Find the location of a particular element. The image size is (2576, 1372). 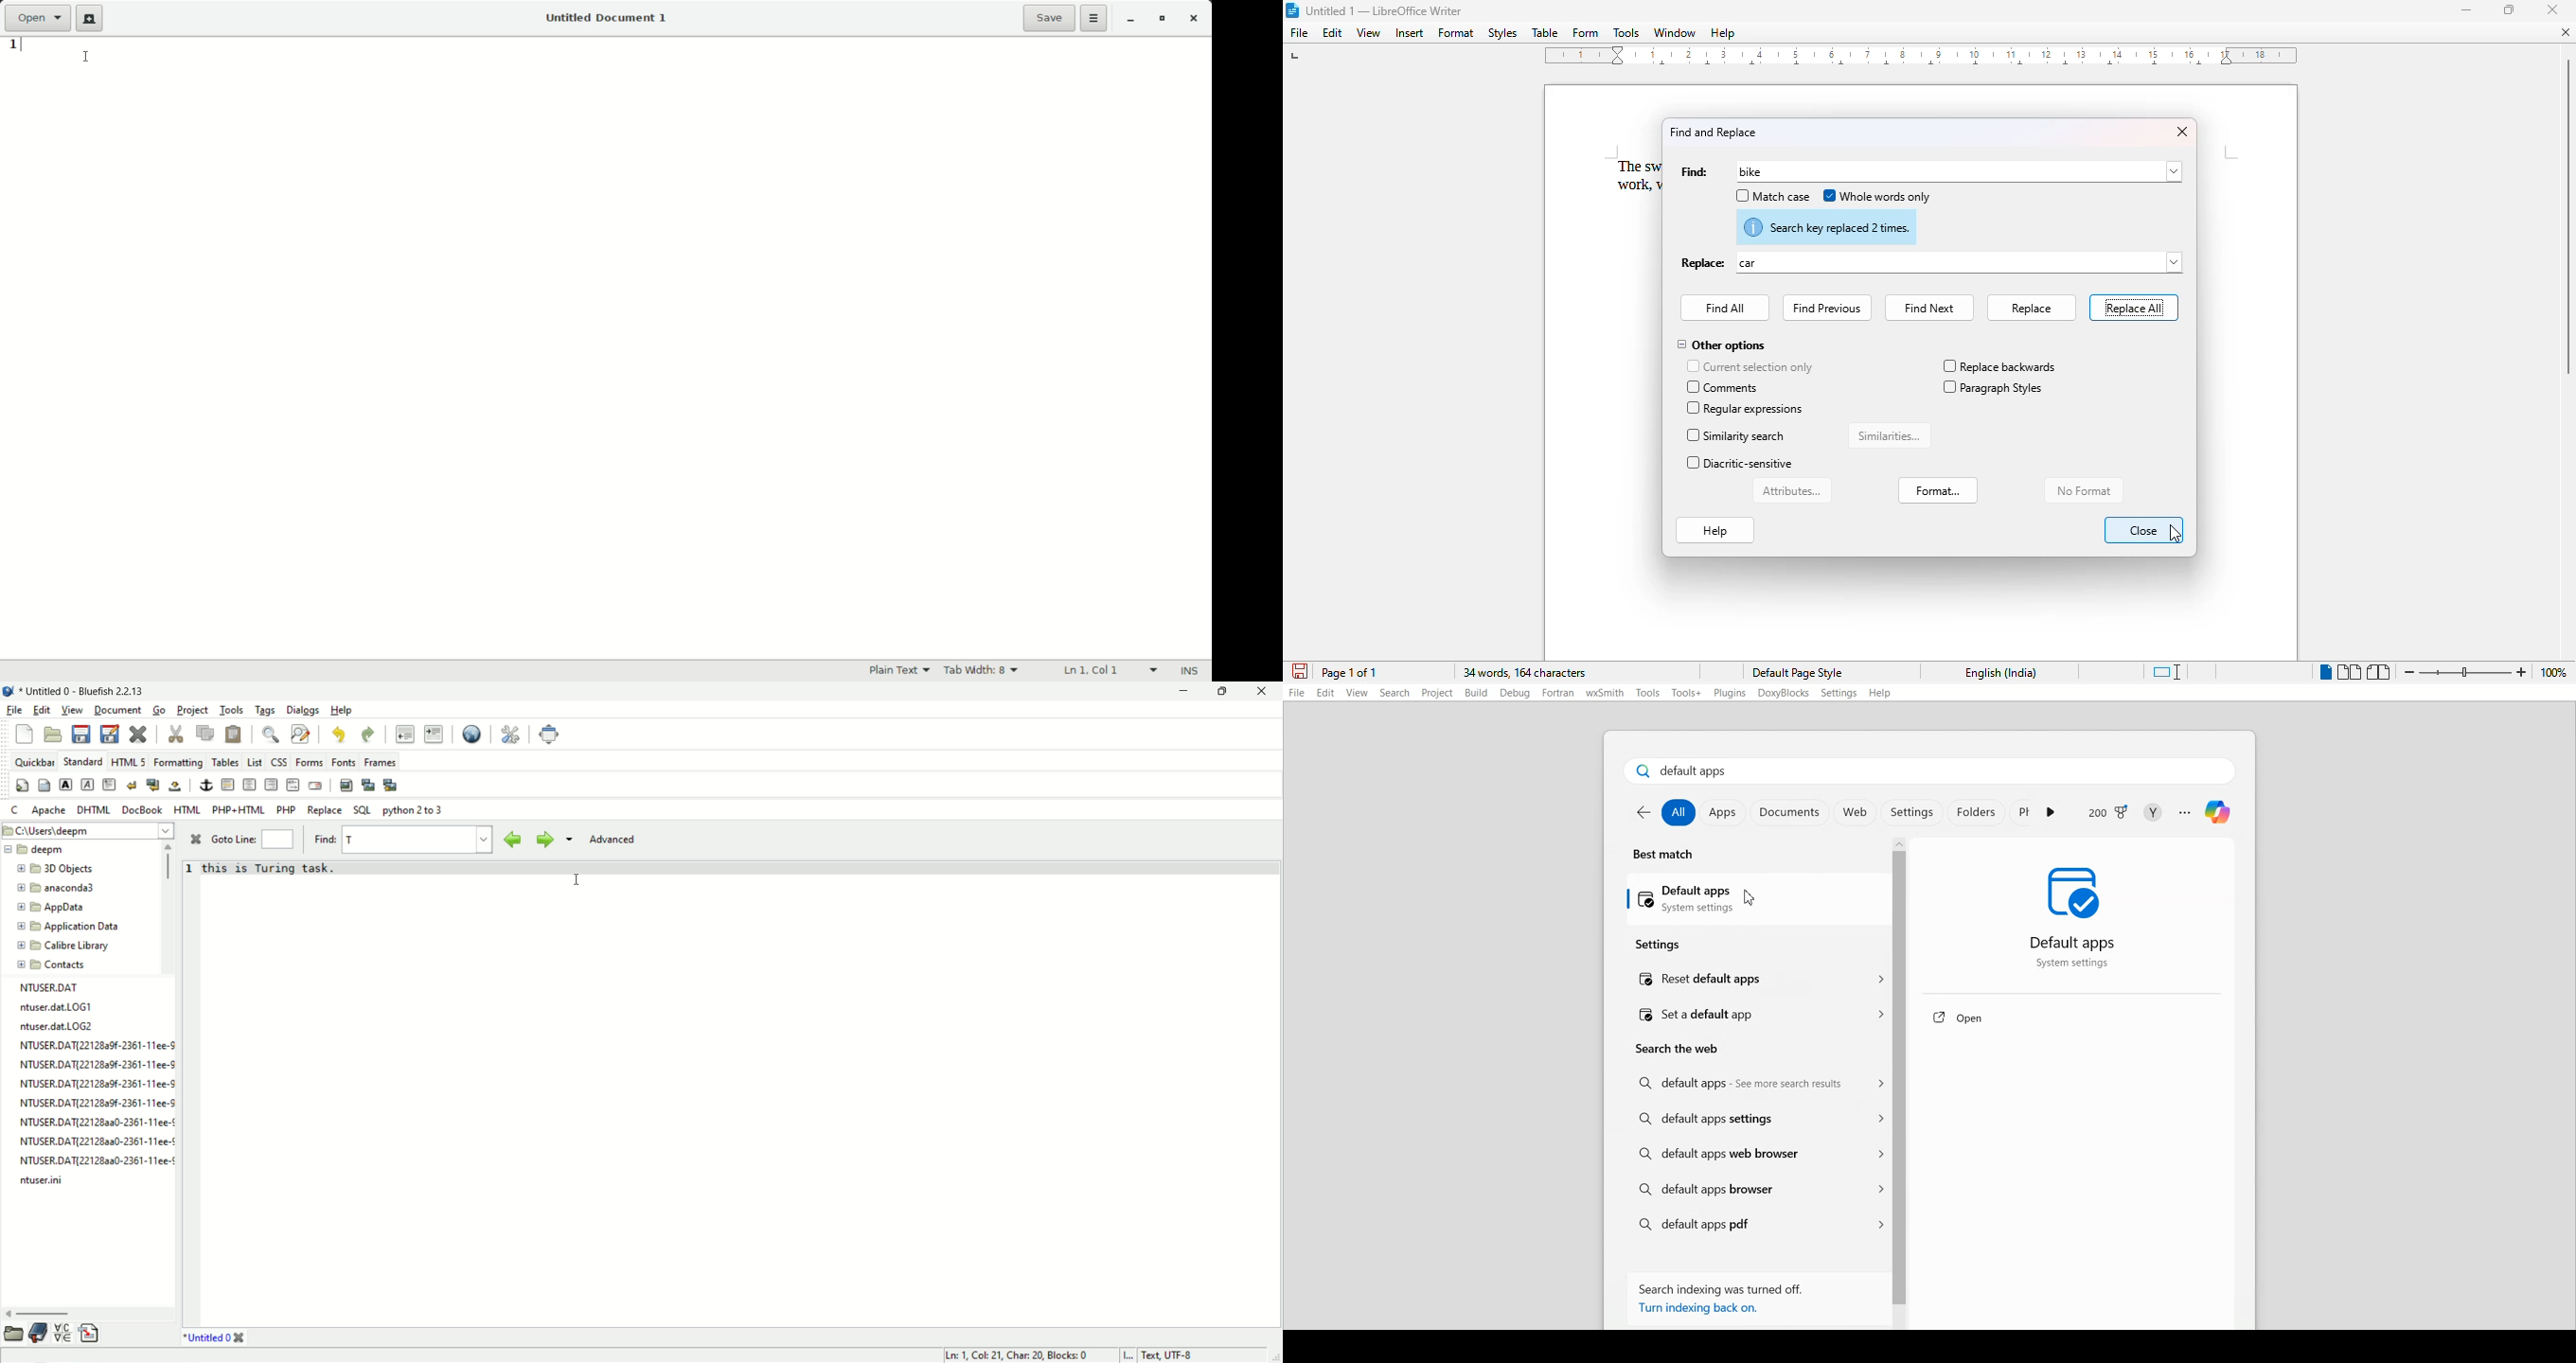

find next is located at coordinates (1928, 308).